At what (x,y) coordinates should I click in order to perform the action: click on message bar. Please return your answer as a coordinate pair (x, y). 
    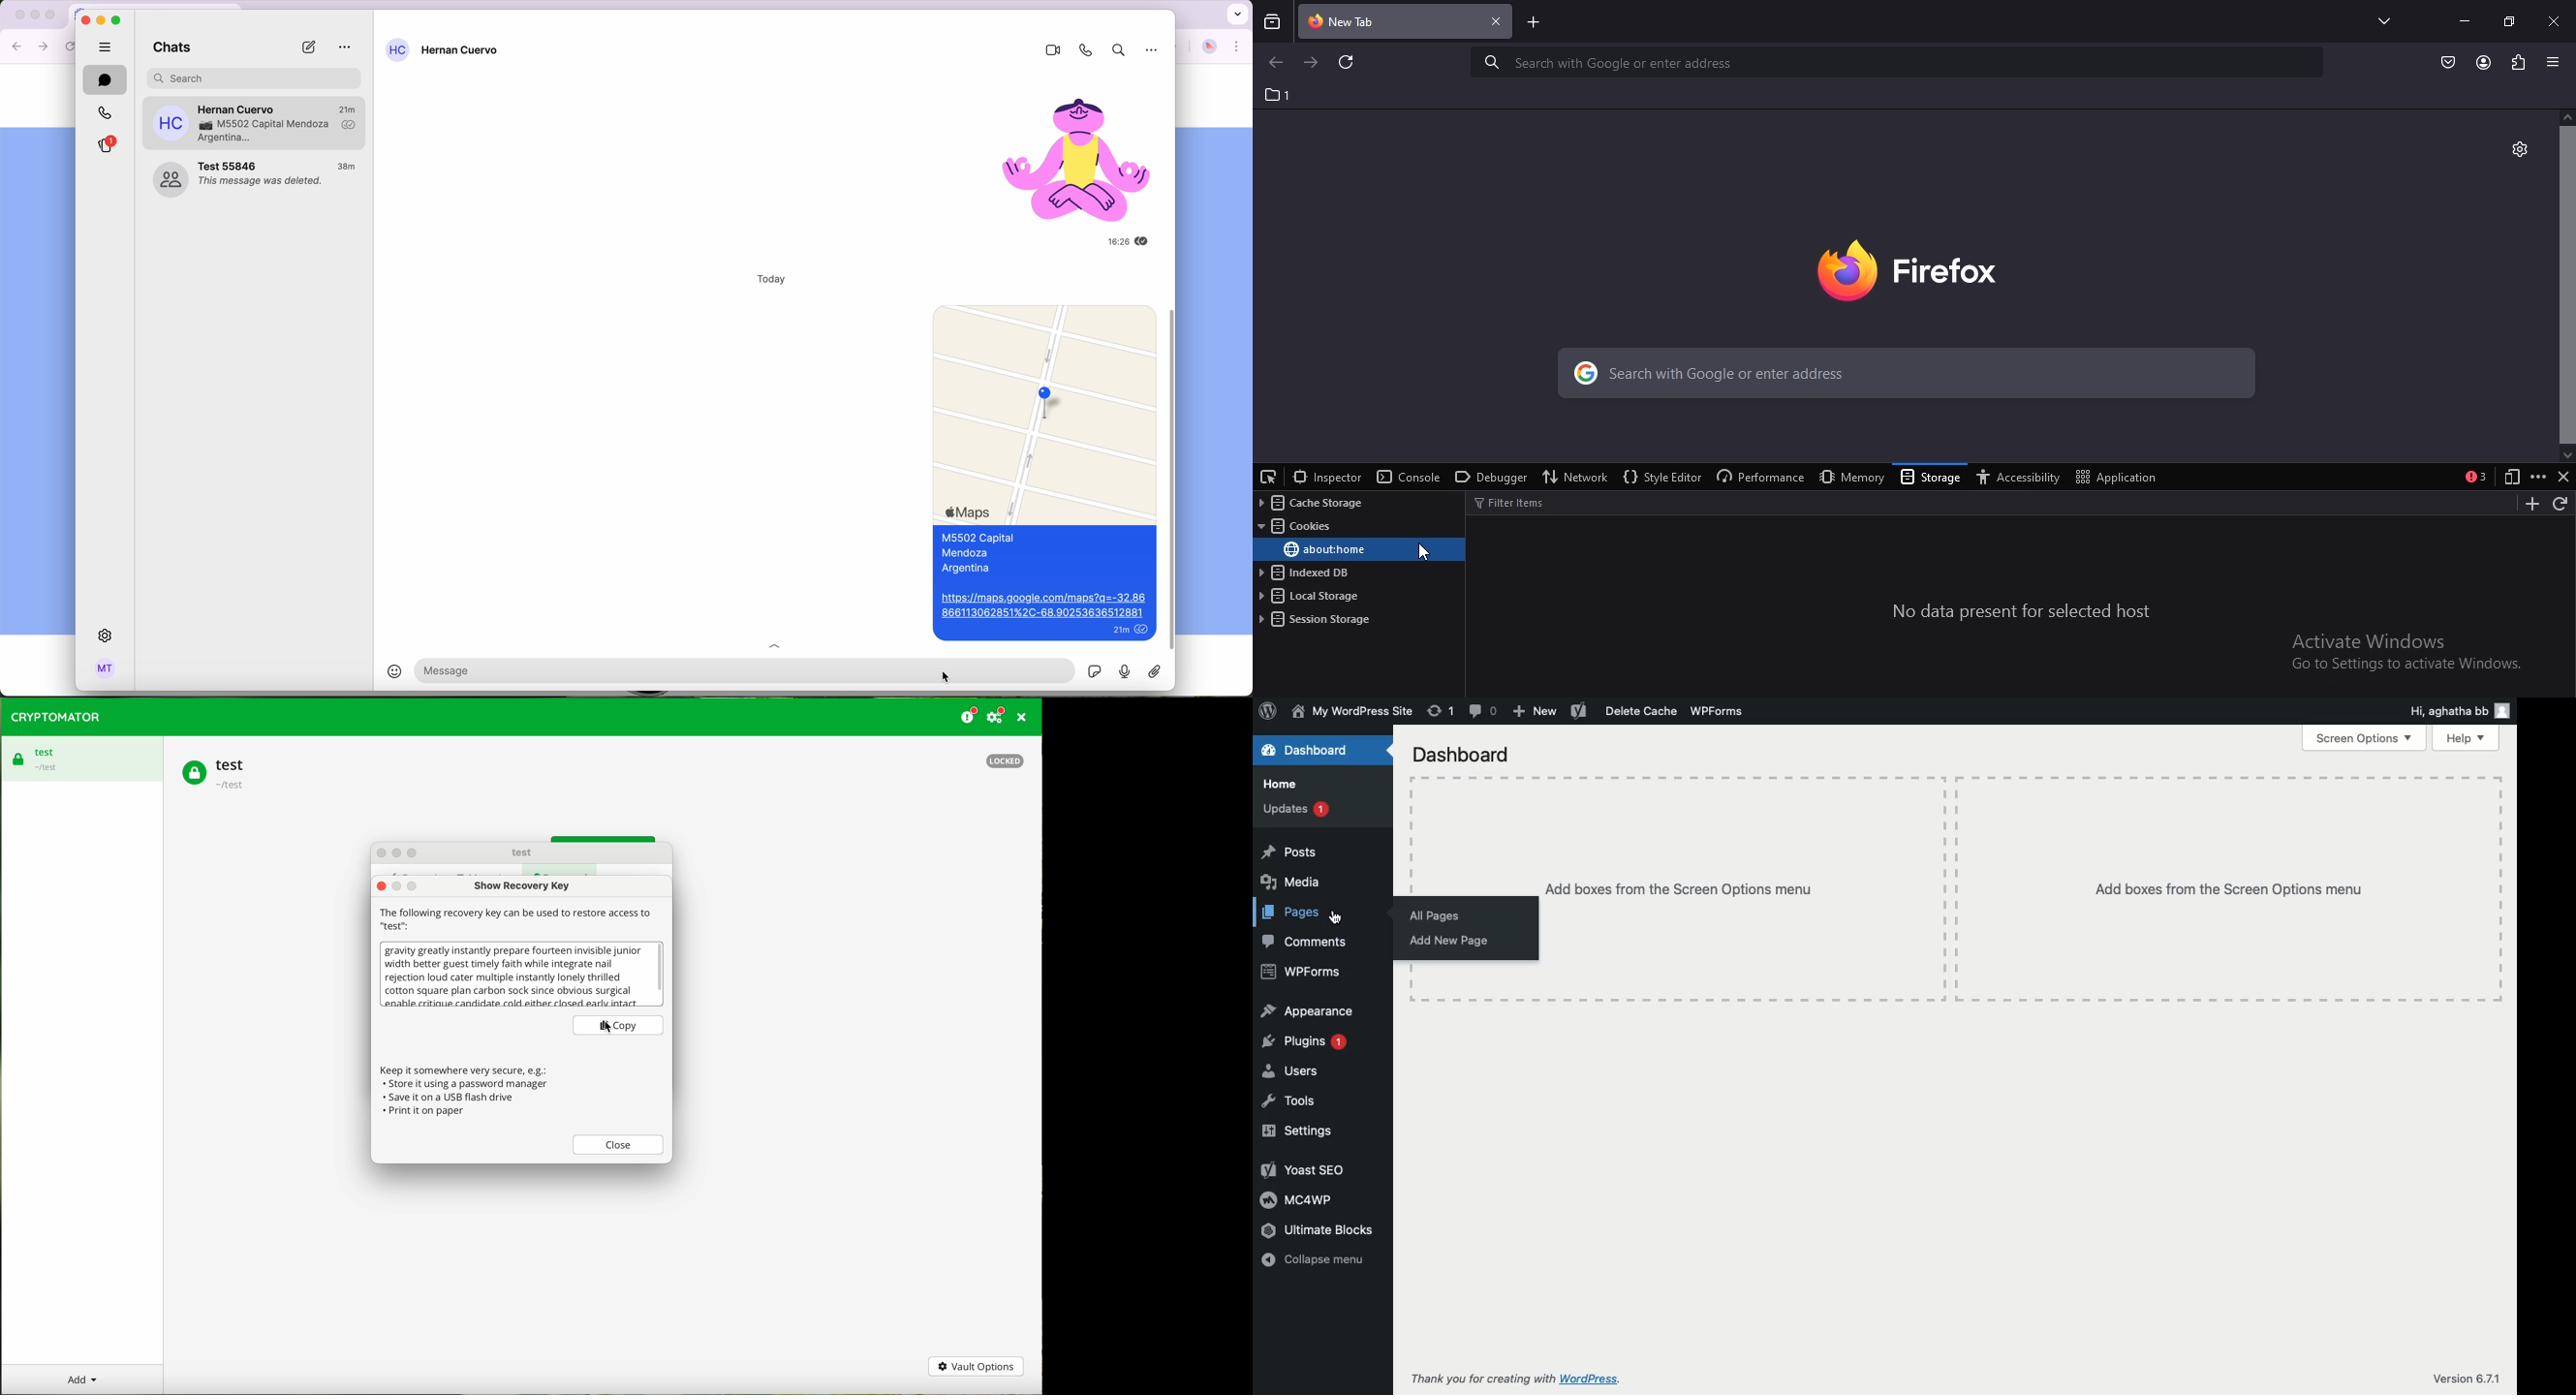
    Looking at the image, I should click on (670, 670).